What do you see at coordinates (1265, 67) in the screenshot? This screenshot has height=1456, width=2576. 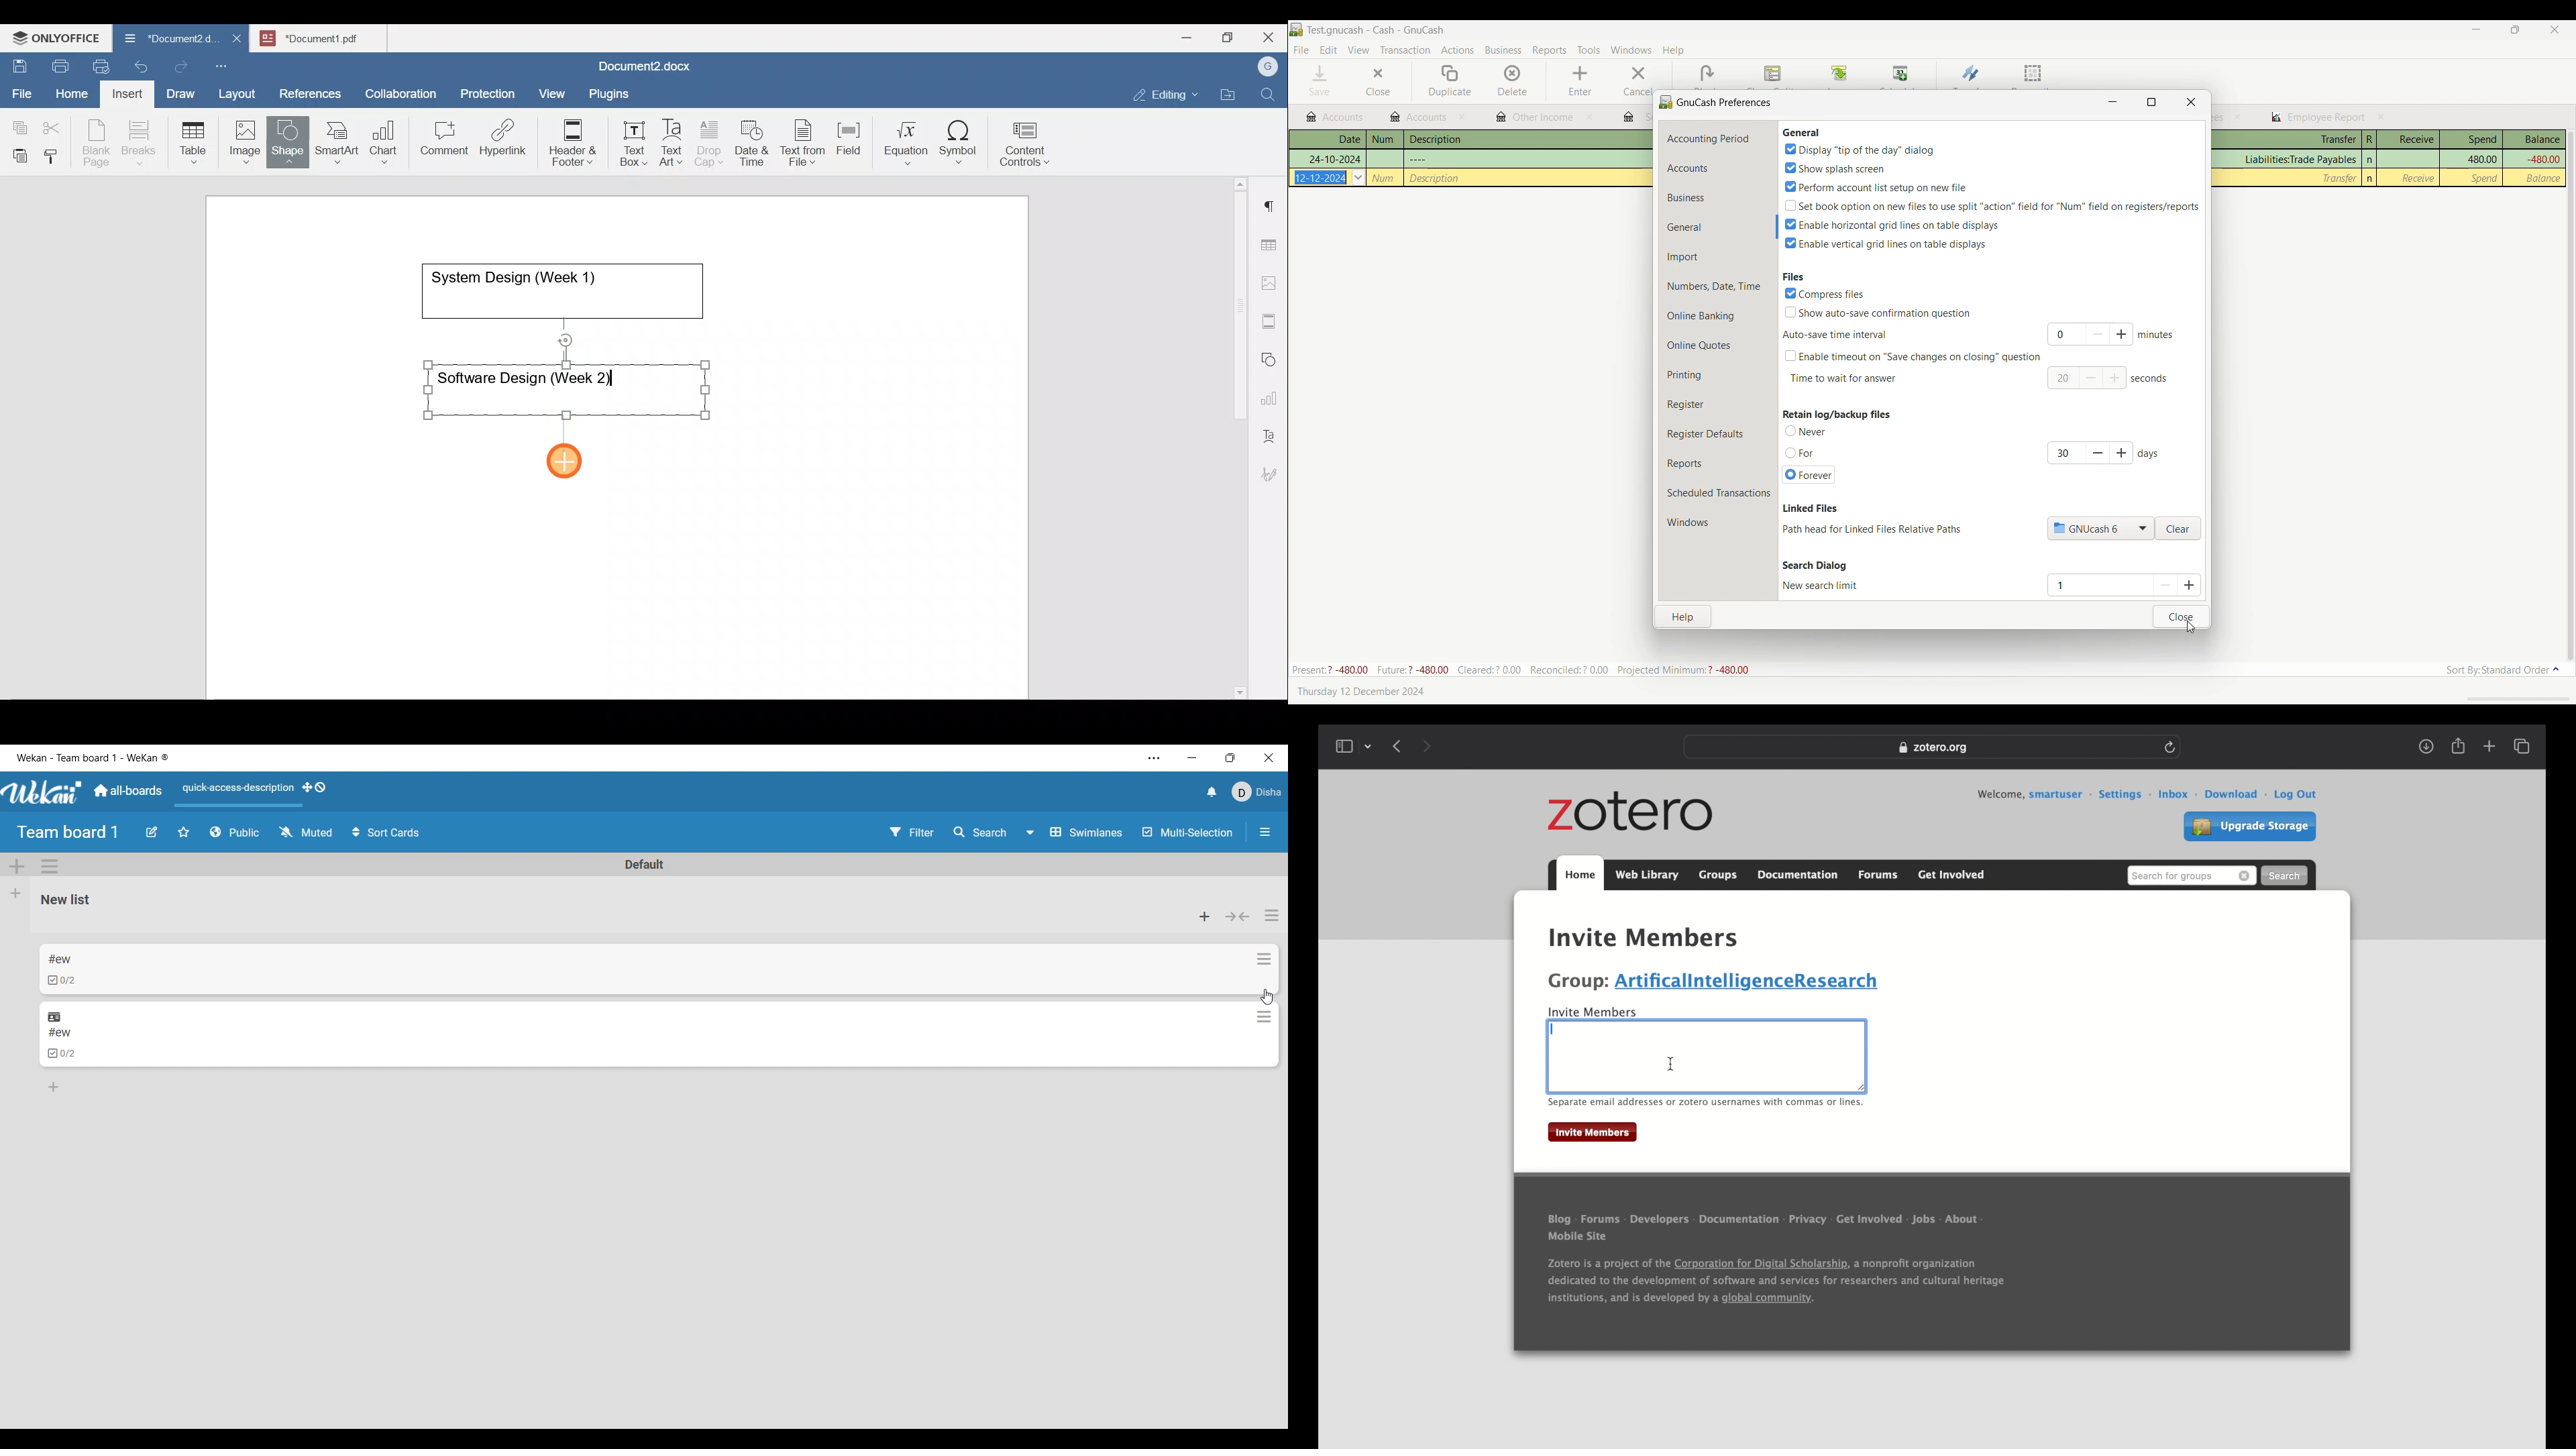 I see `Account name` at bounding box center [1265, 67].